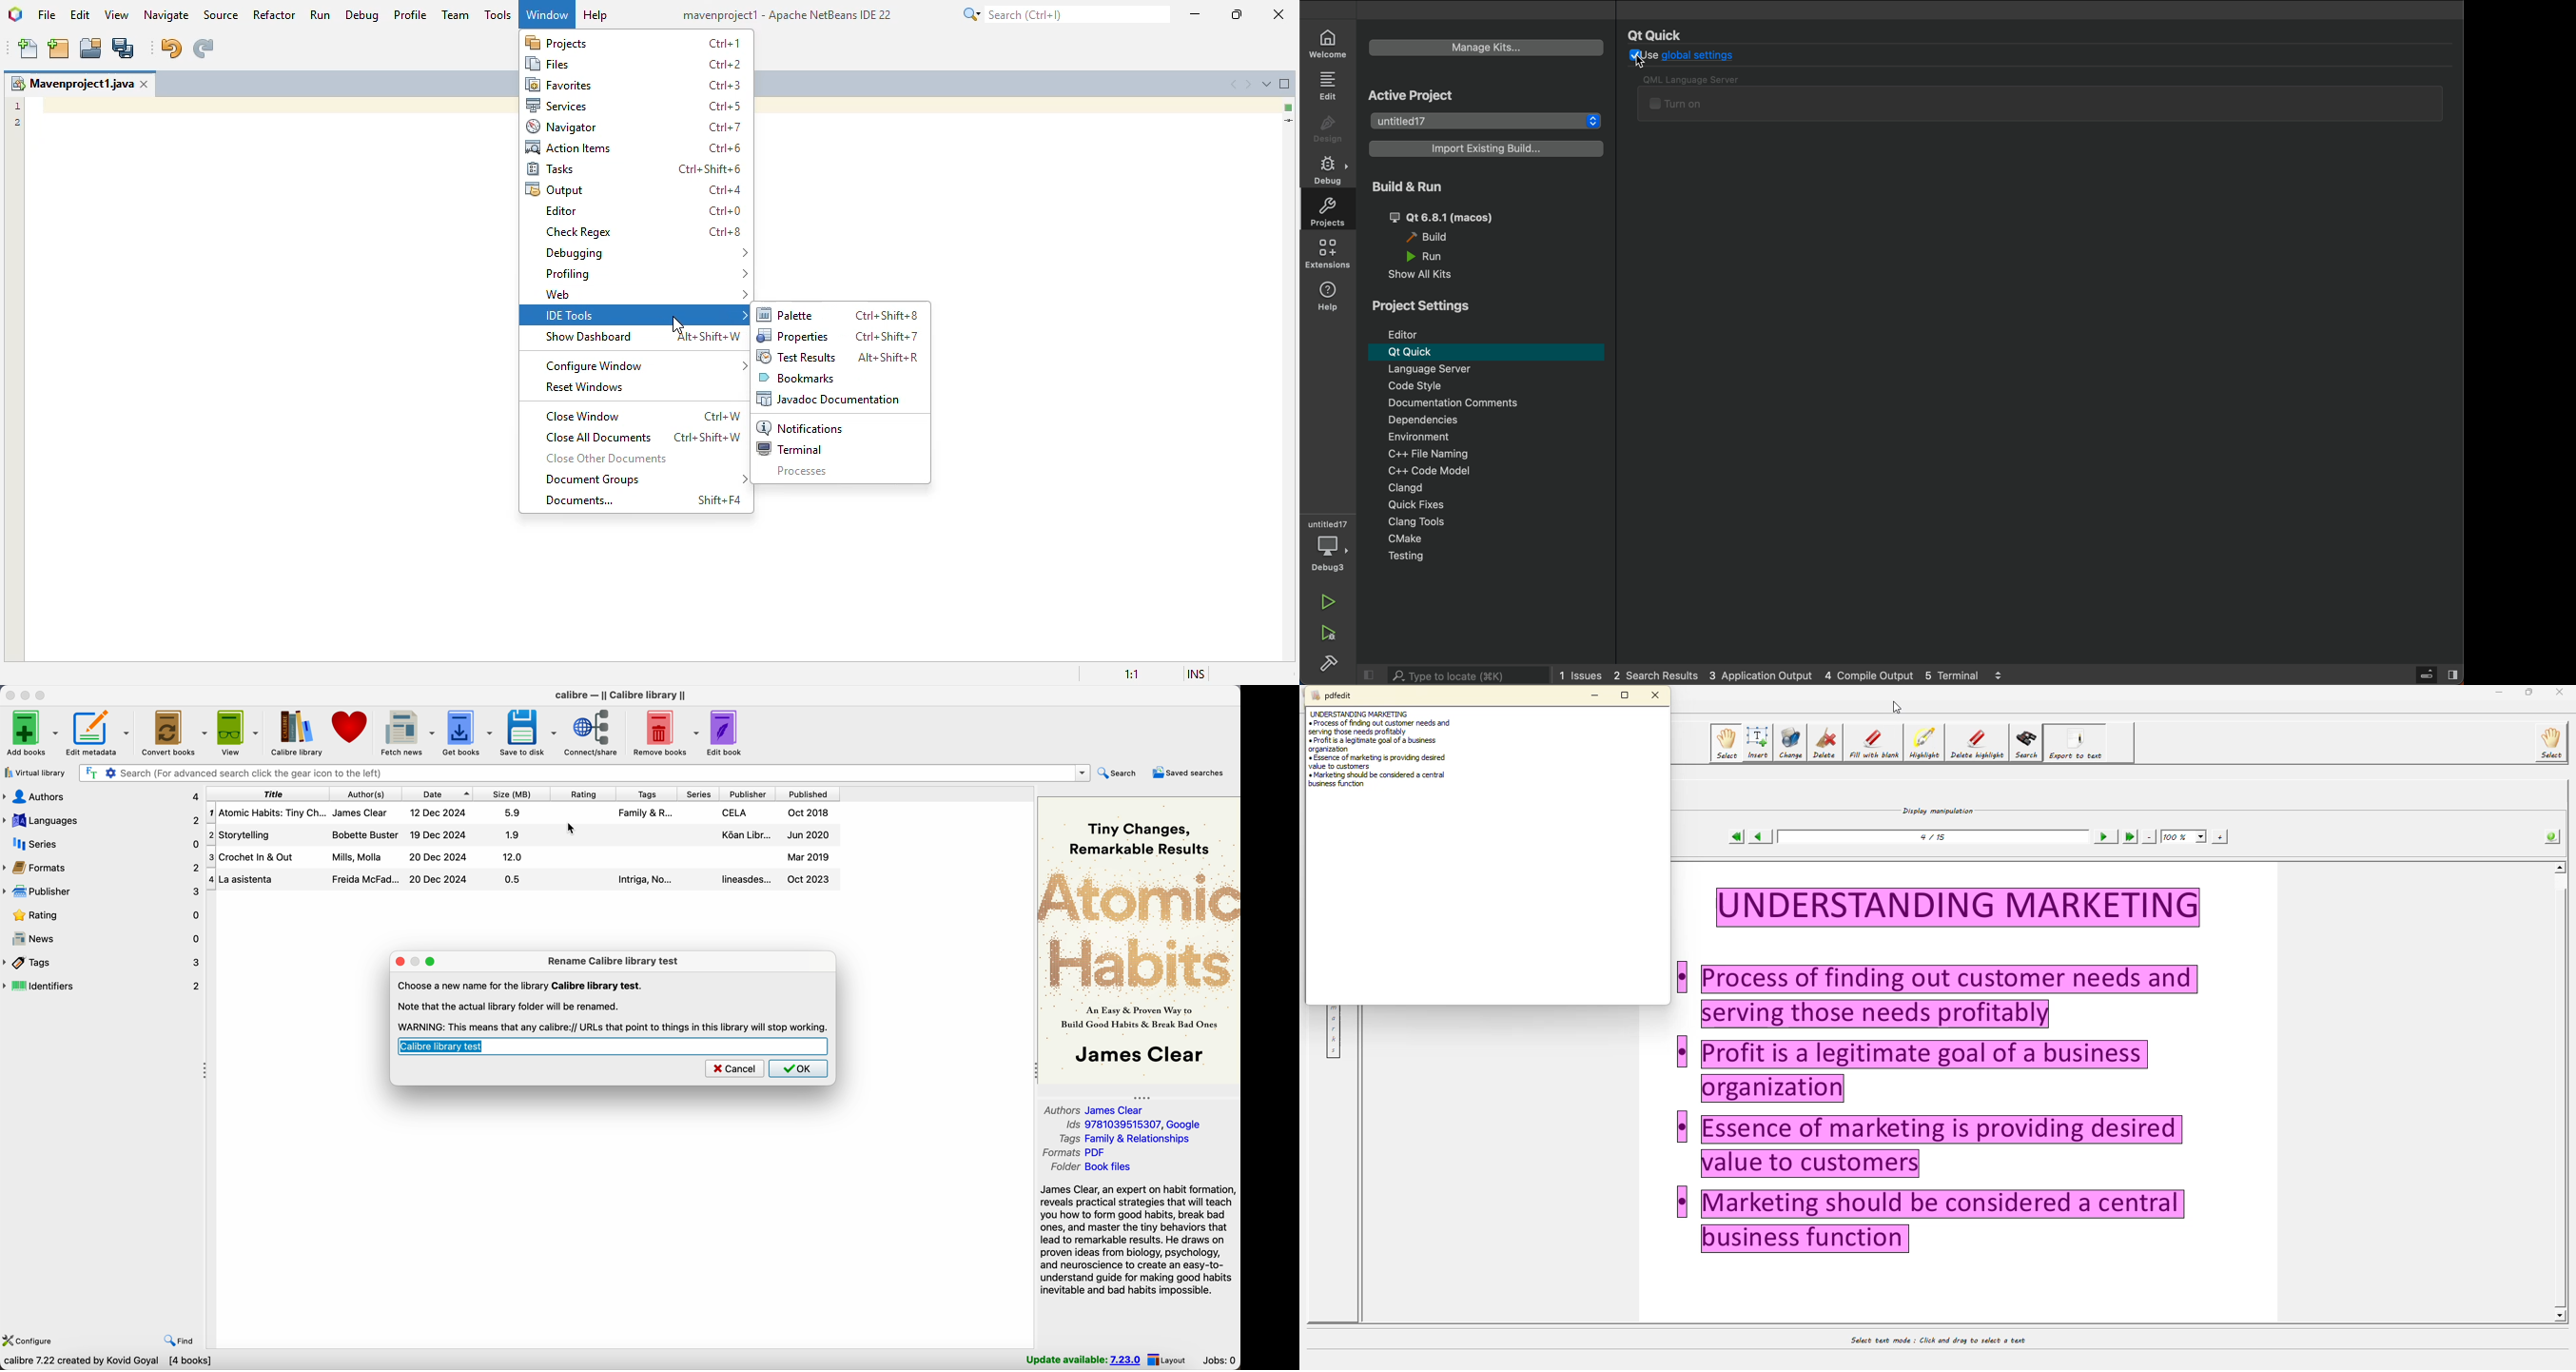  Describe the element at coordinates (583, 793) in the screenshot. I see `rating` at that location.